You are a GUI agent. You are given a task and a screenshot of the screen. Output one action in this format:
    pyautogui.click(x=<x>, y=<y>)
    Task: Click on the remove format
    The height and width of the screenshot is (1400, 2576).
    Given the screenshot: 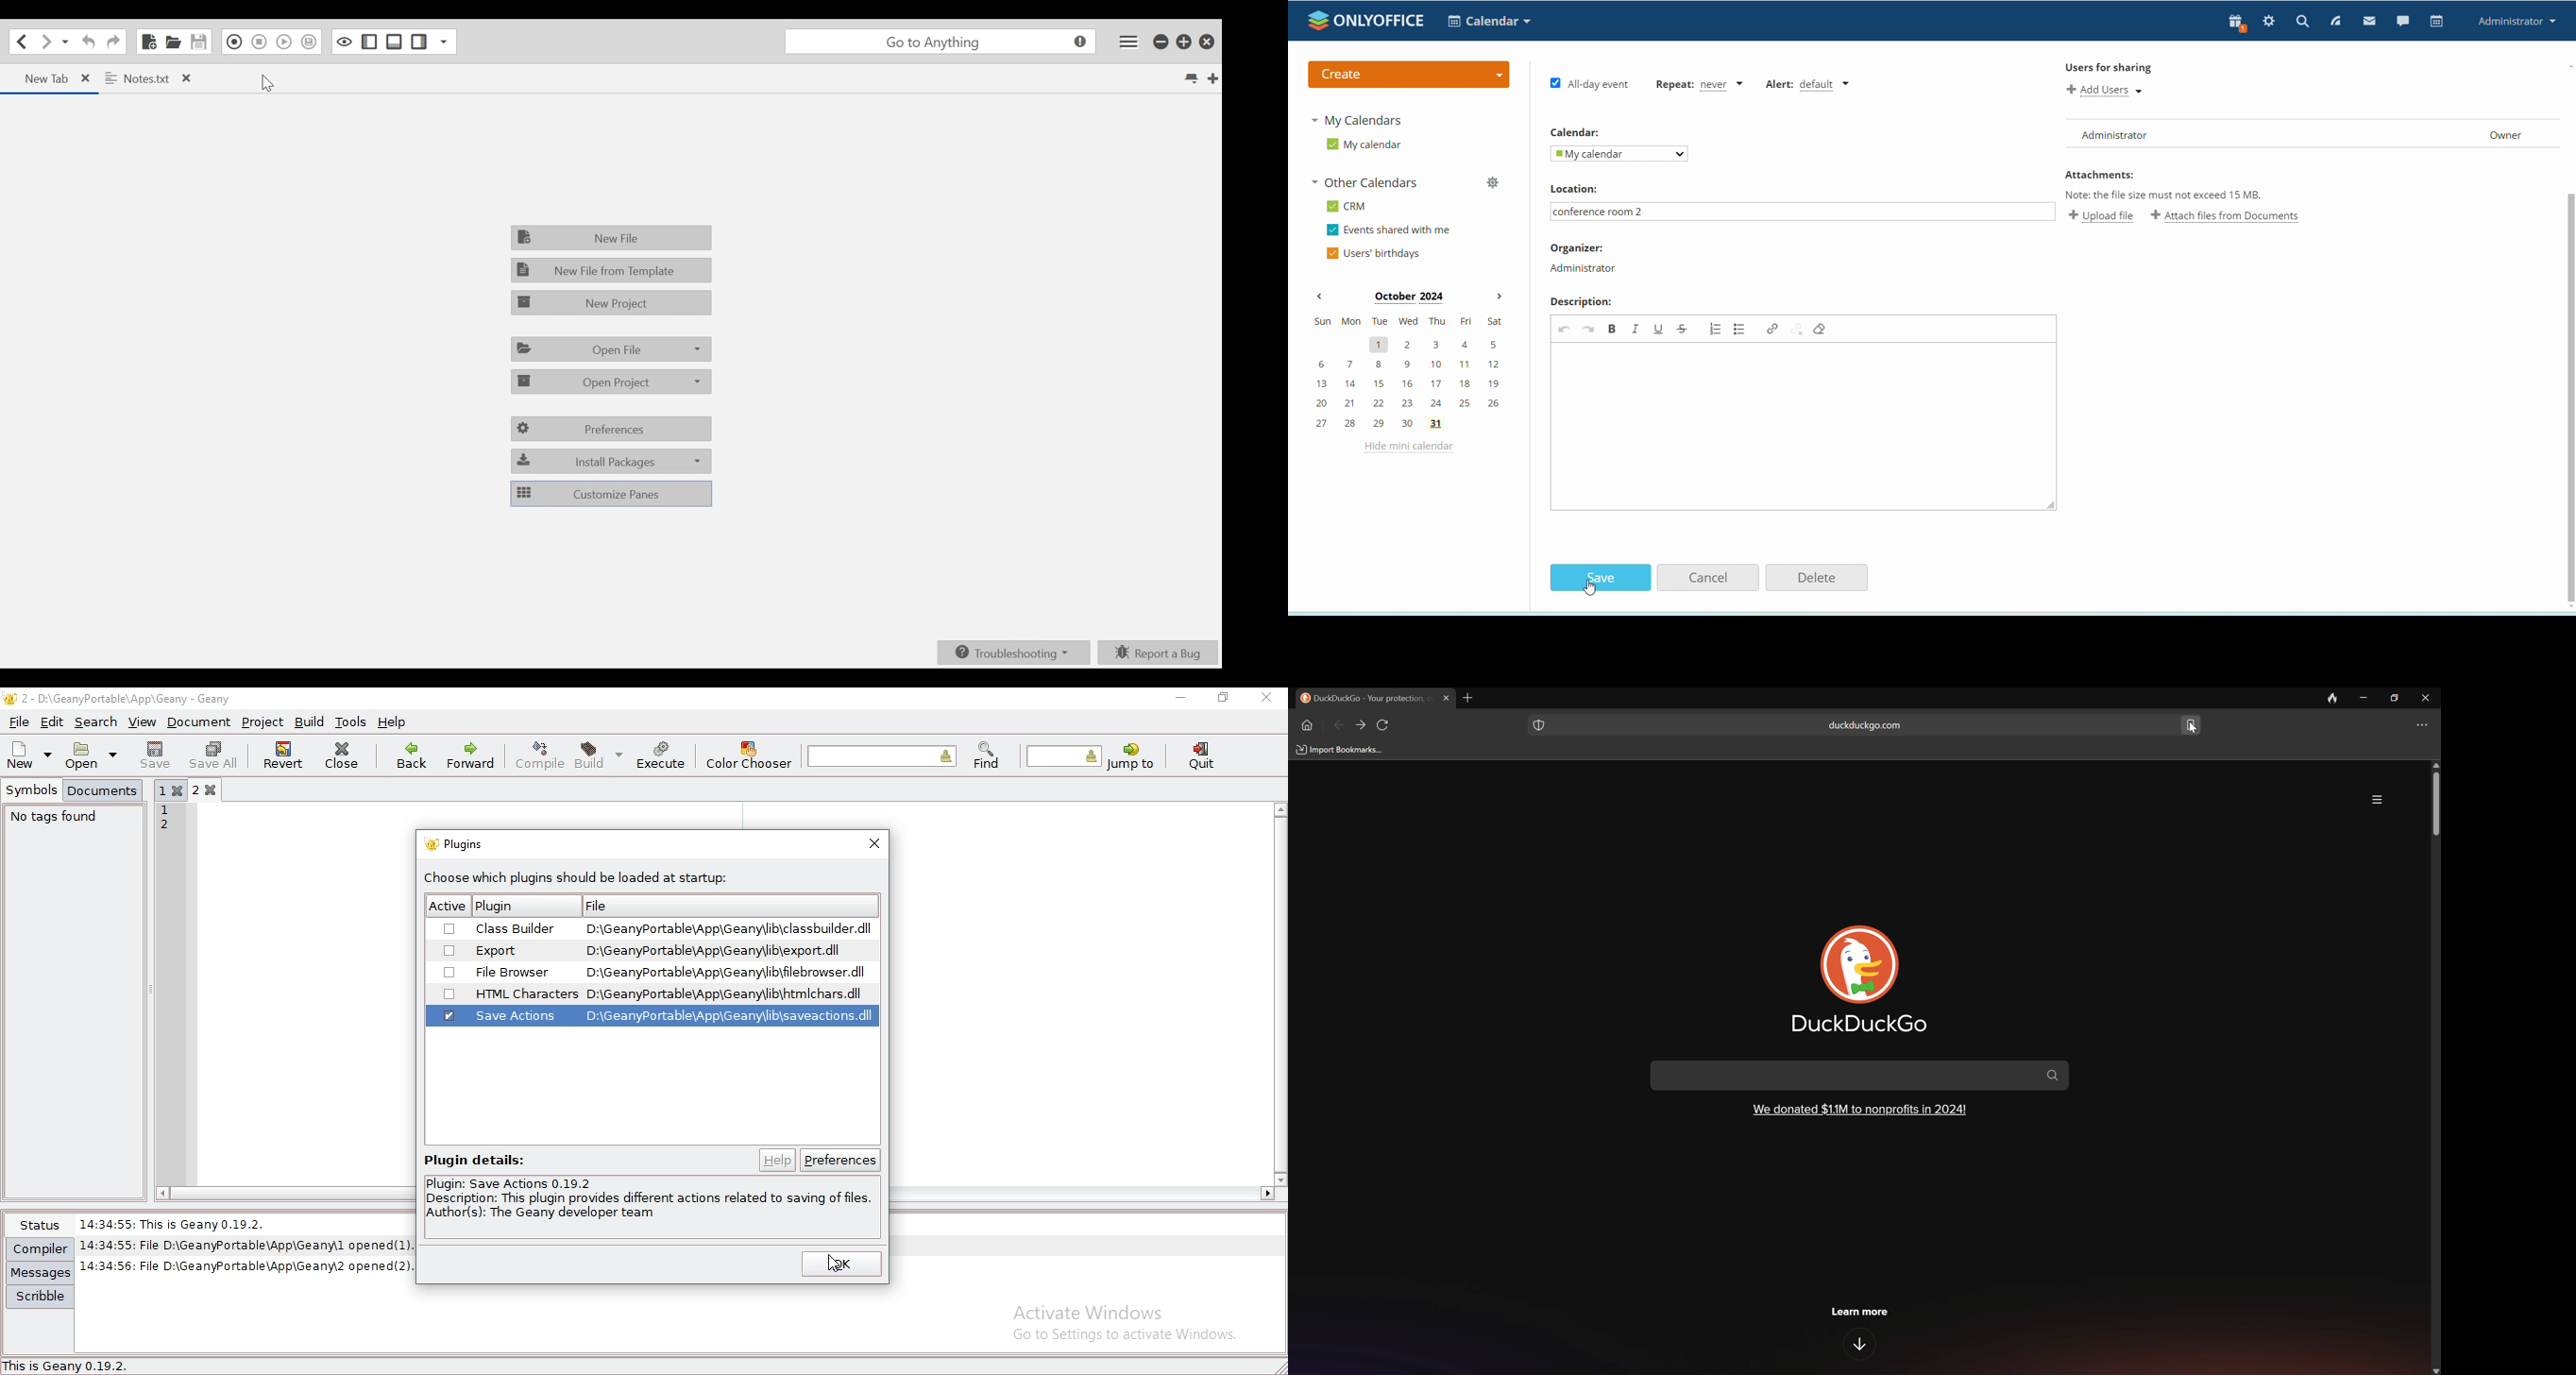 What is the action you would take?
    pyautogui.click(x=1819, y=329)
    